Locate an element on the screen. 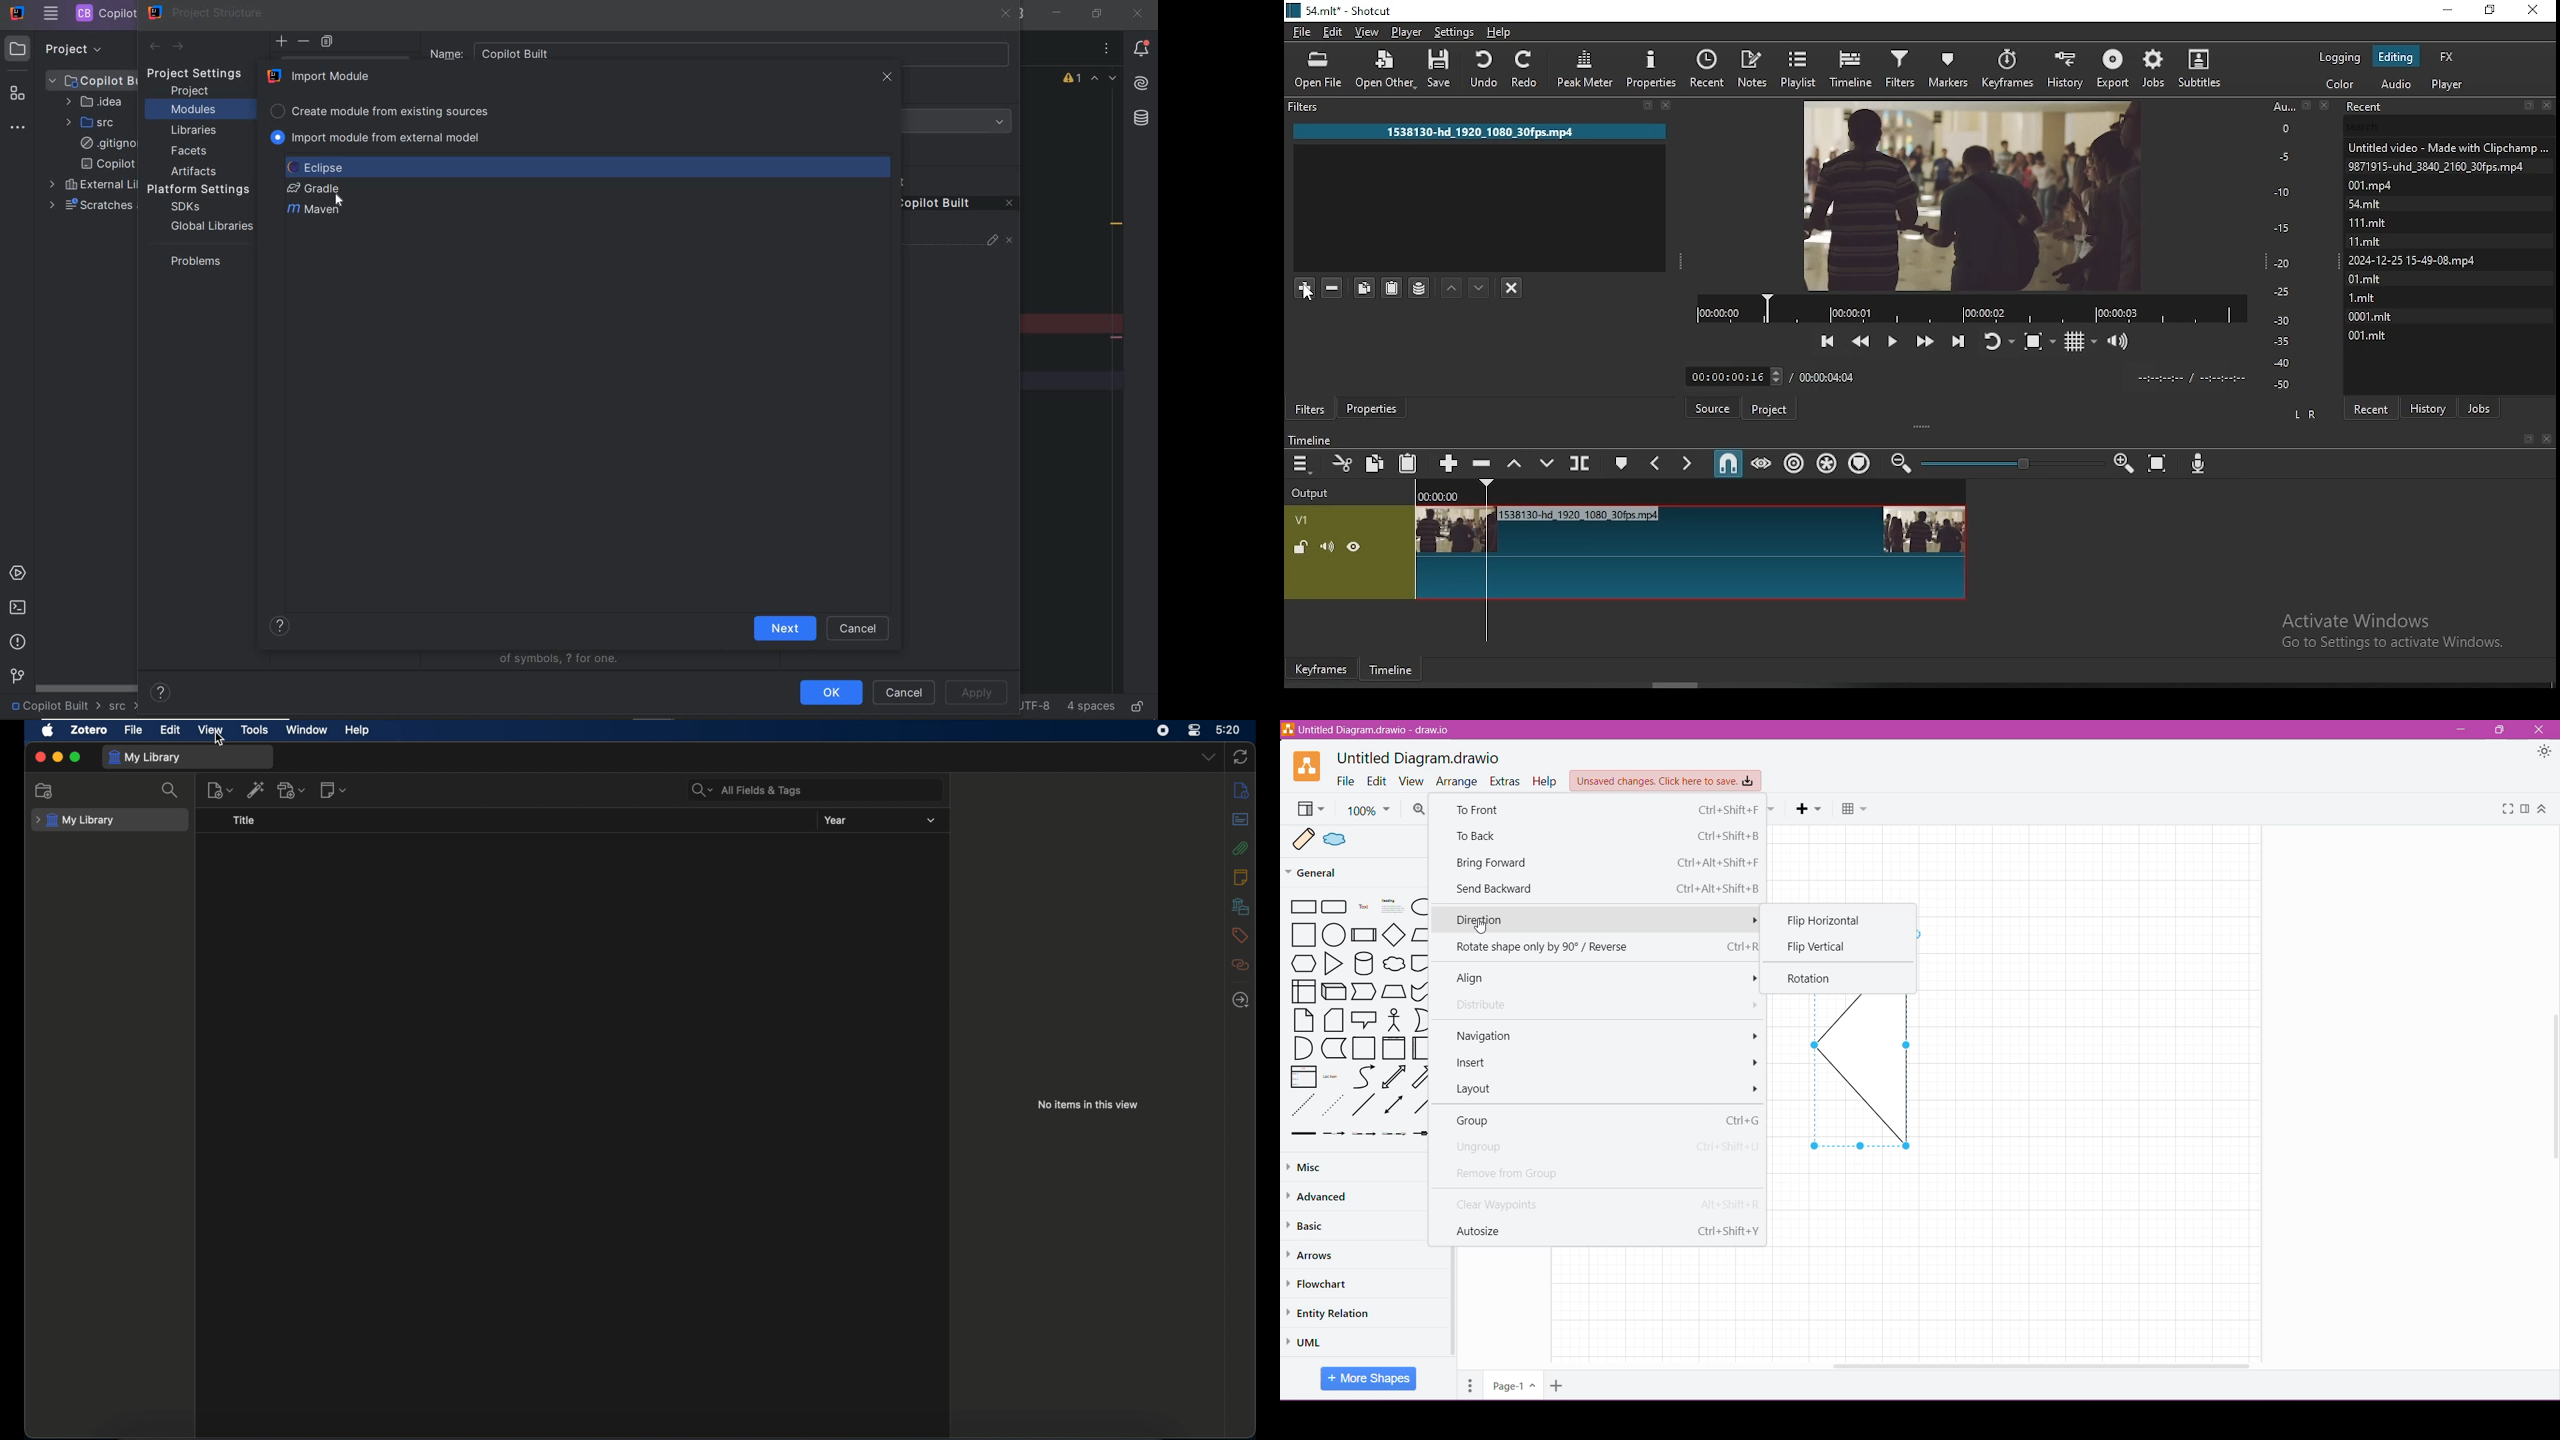 The height and width of the screenshot is (1456, 2576). timeline menu is located at coordinates (1303, 466).